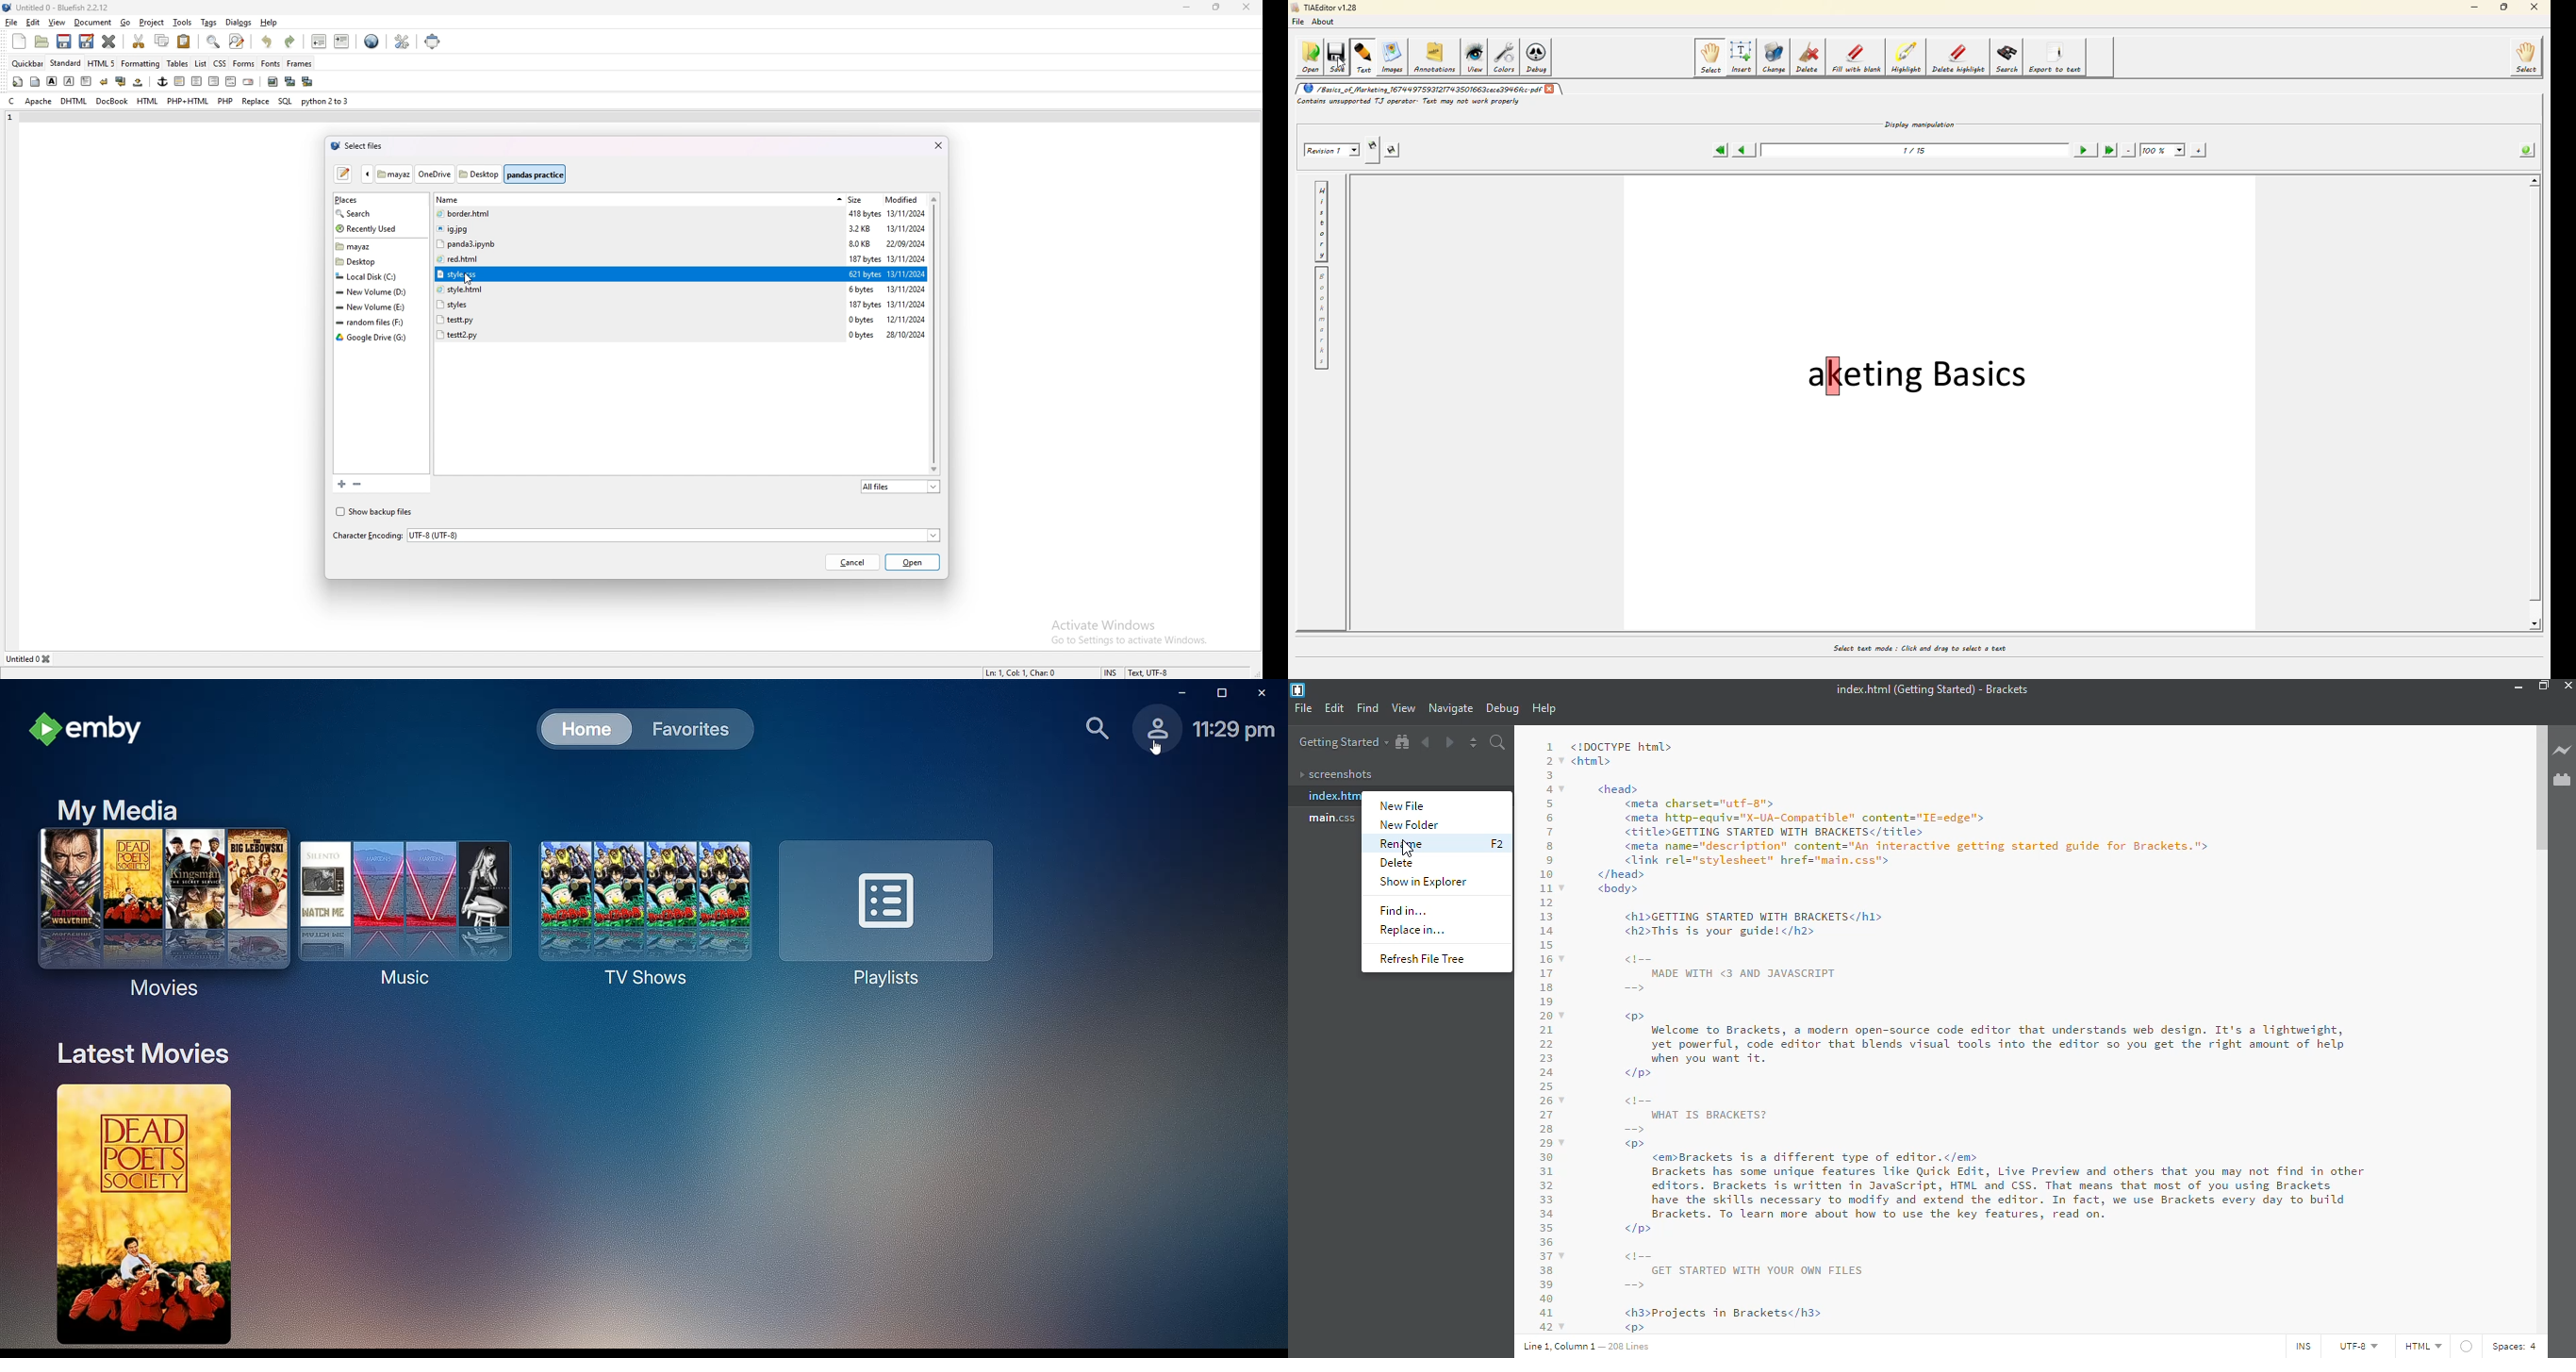 The image size is (2576, 1372). What do you see at coordinates (57, 22) in the screenshot?
I see `view` at bounding box center [57, 22].